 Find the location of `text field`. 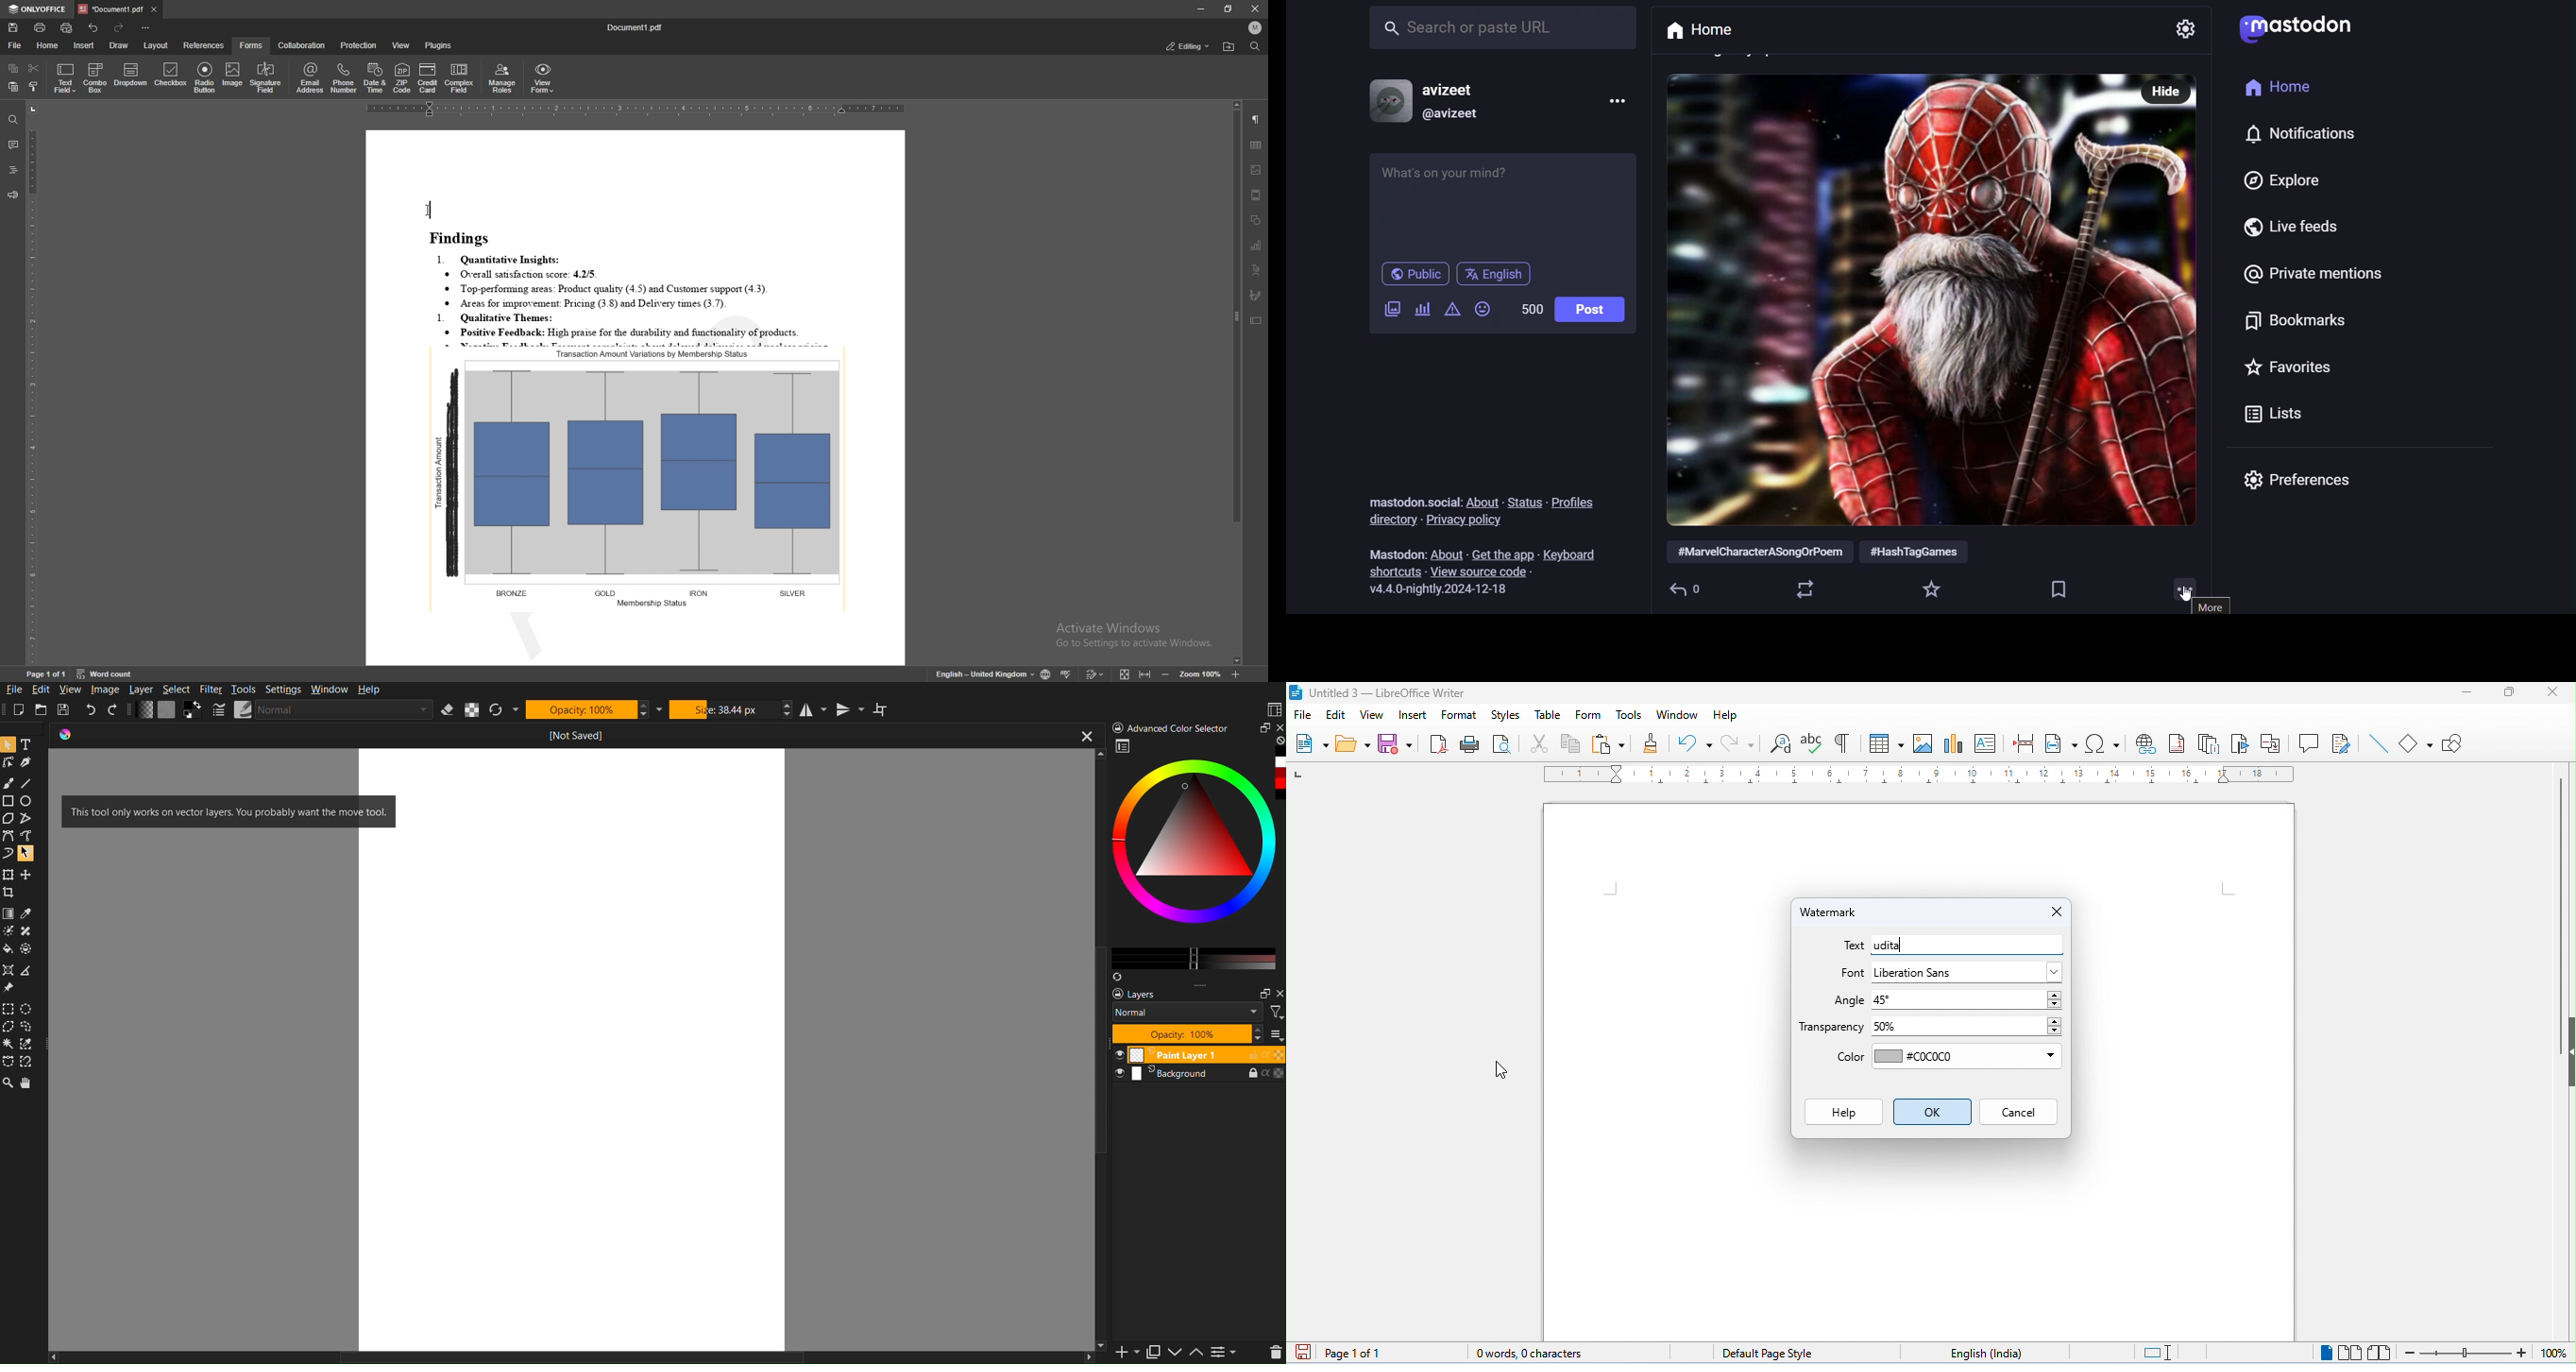

text field is located at coordinates (66, 77).